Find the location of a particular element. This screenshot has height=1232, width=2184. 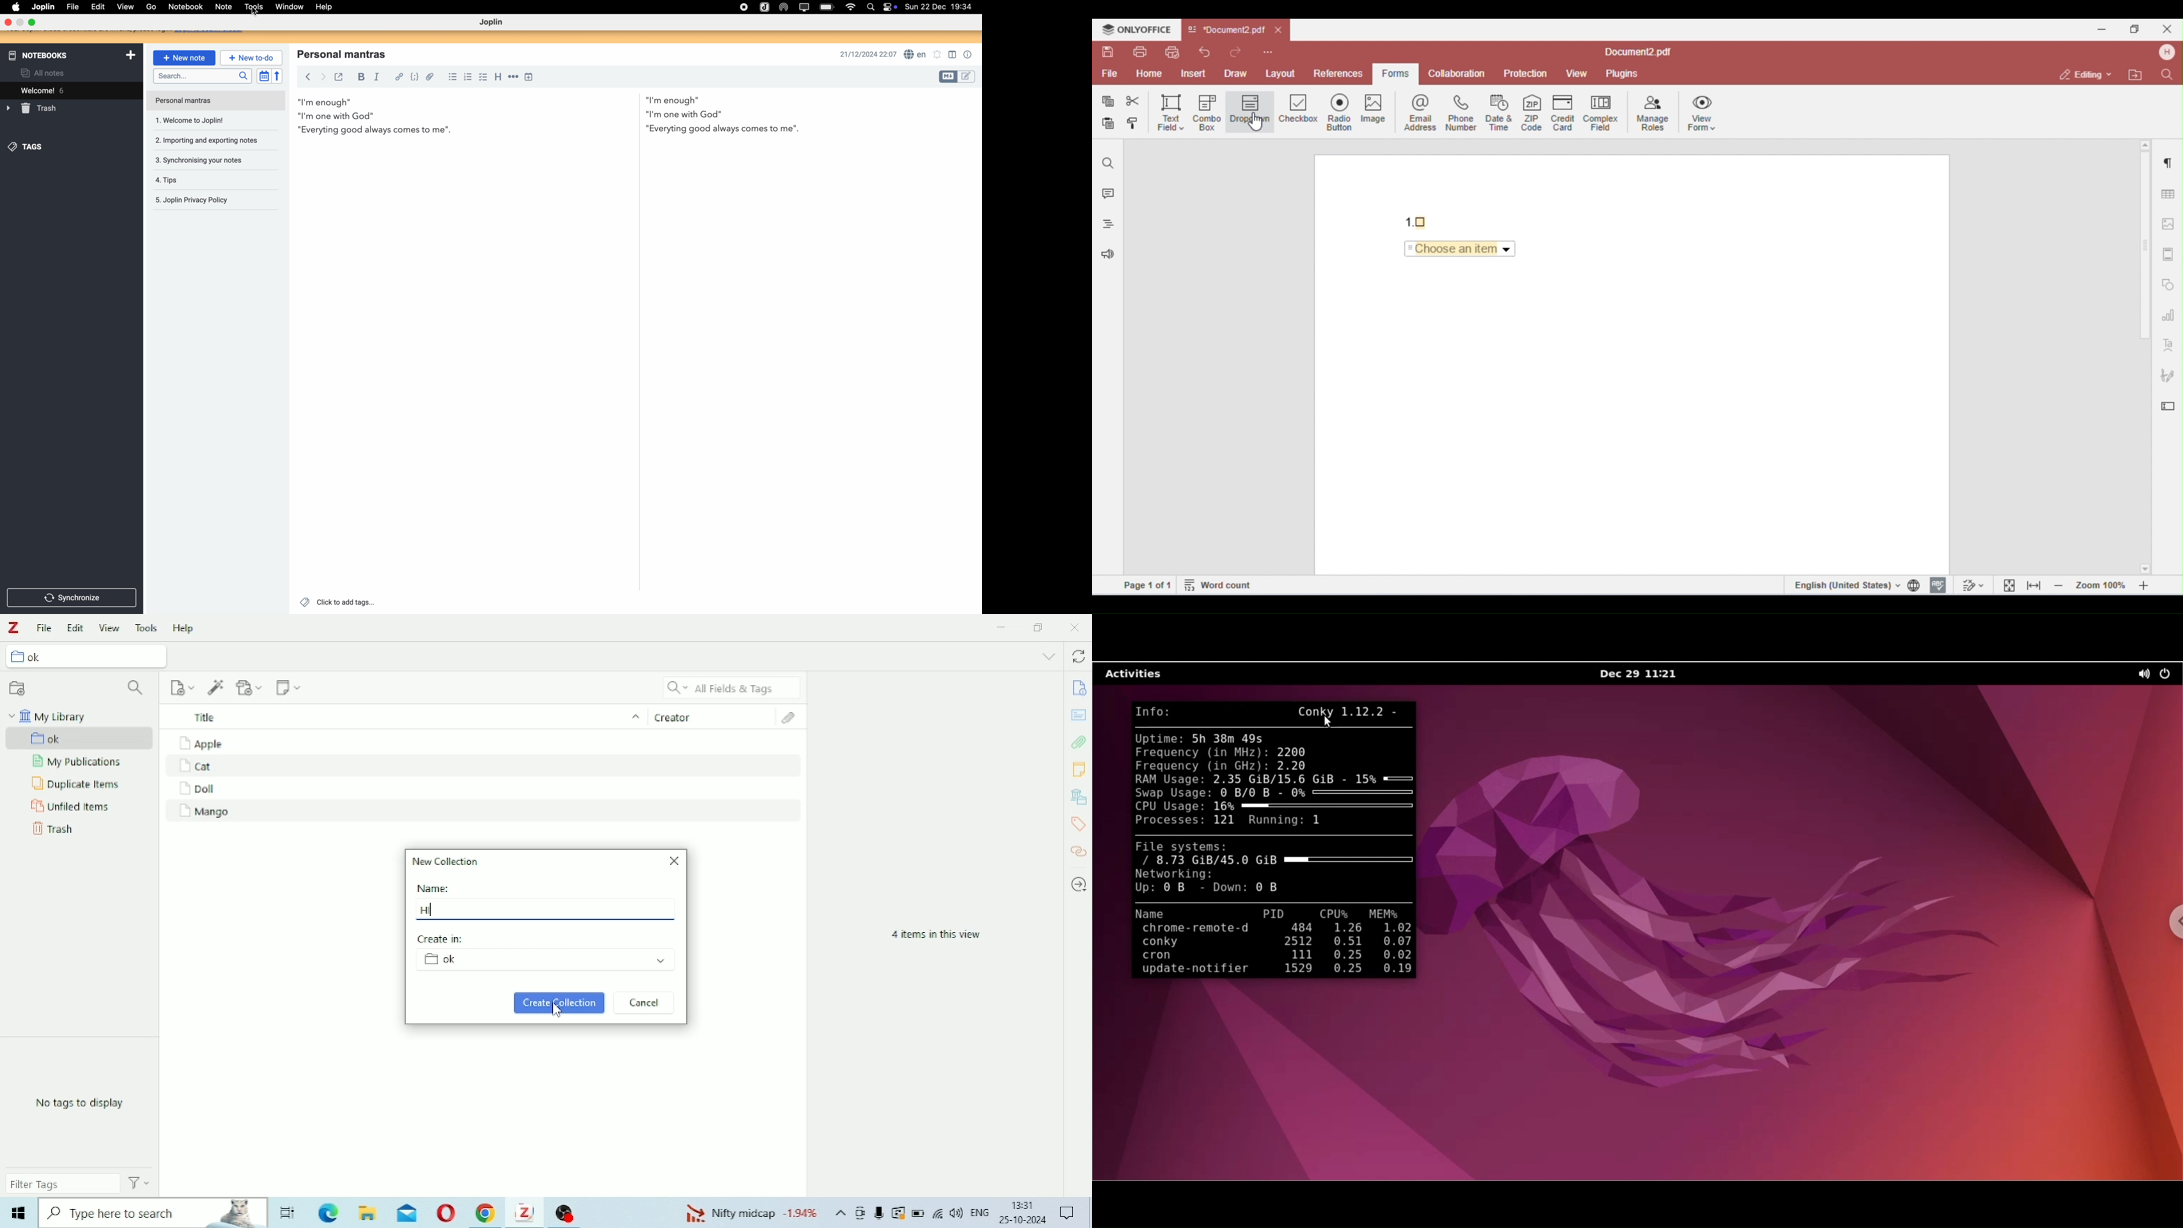

25-10-2024 is located at coordinates (1023, 1220).